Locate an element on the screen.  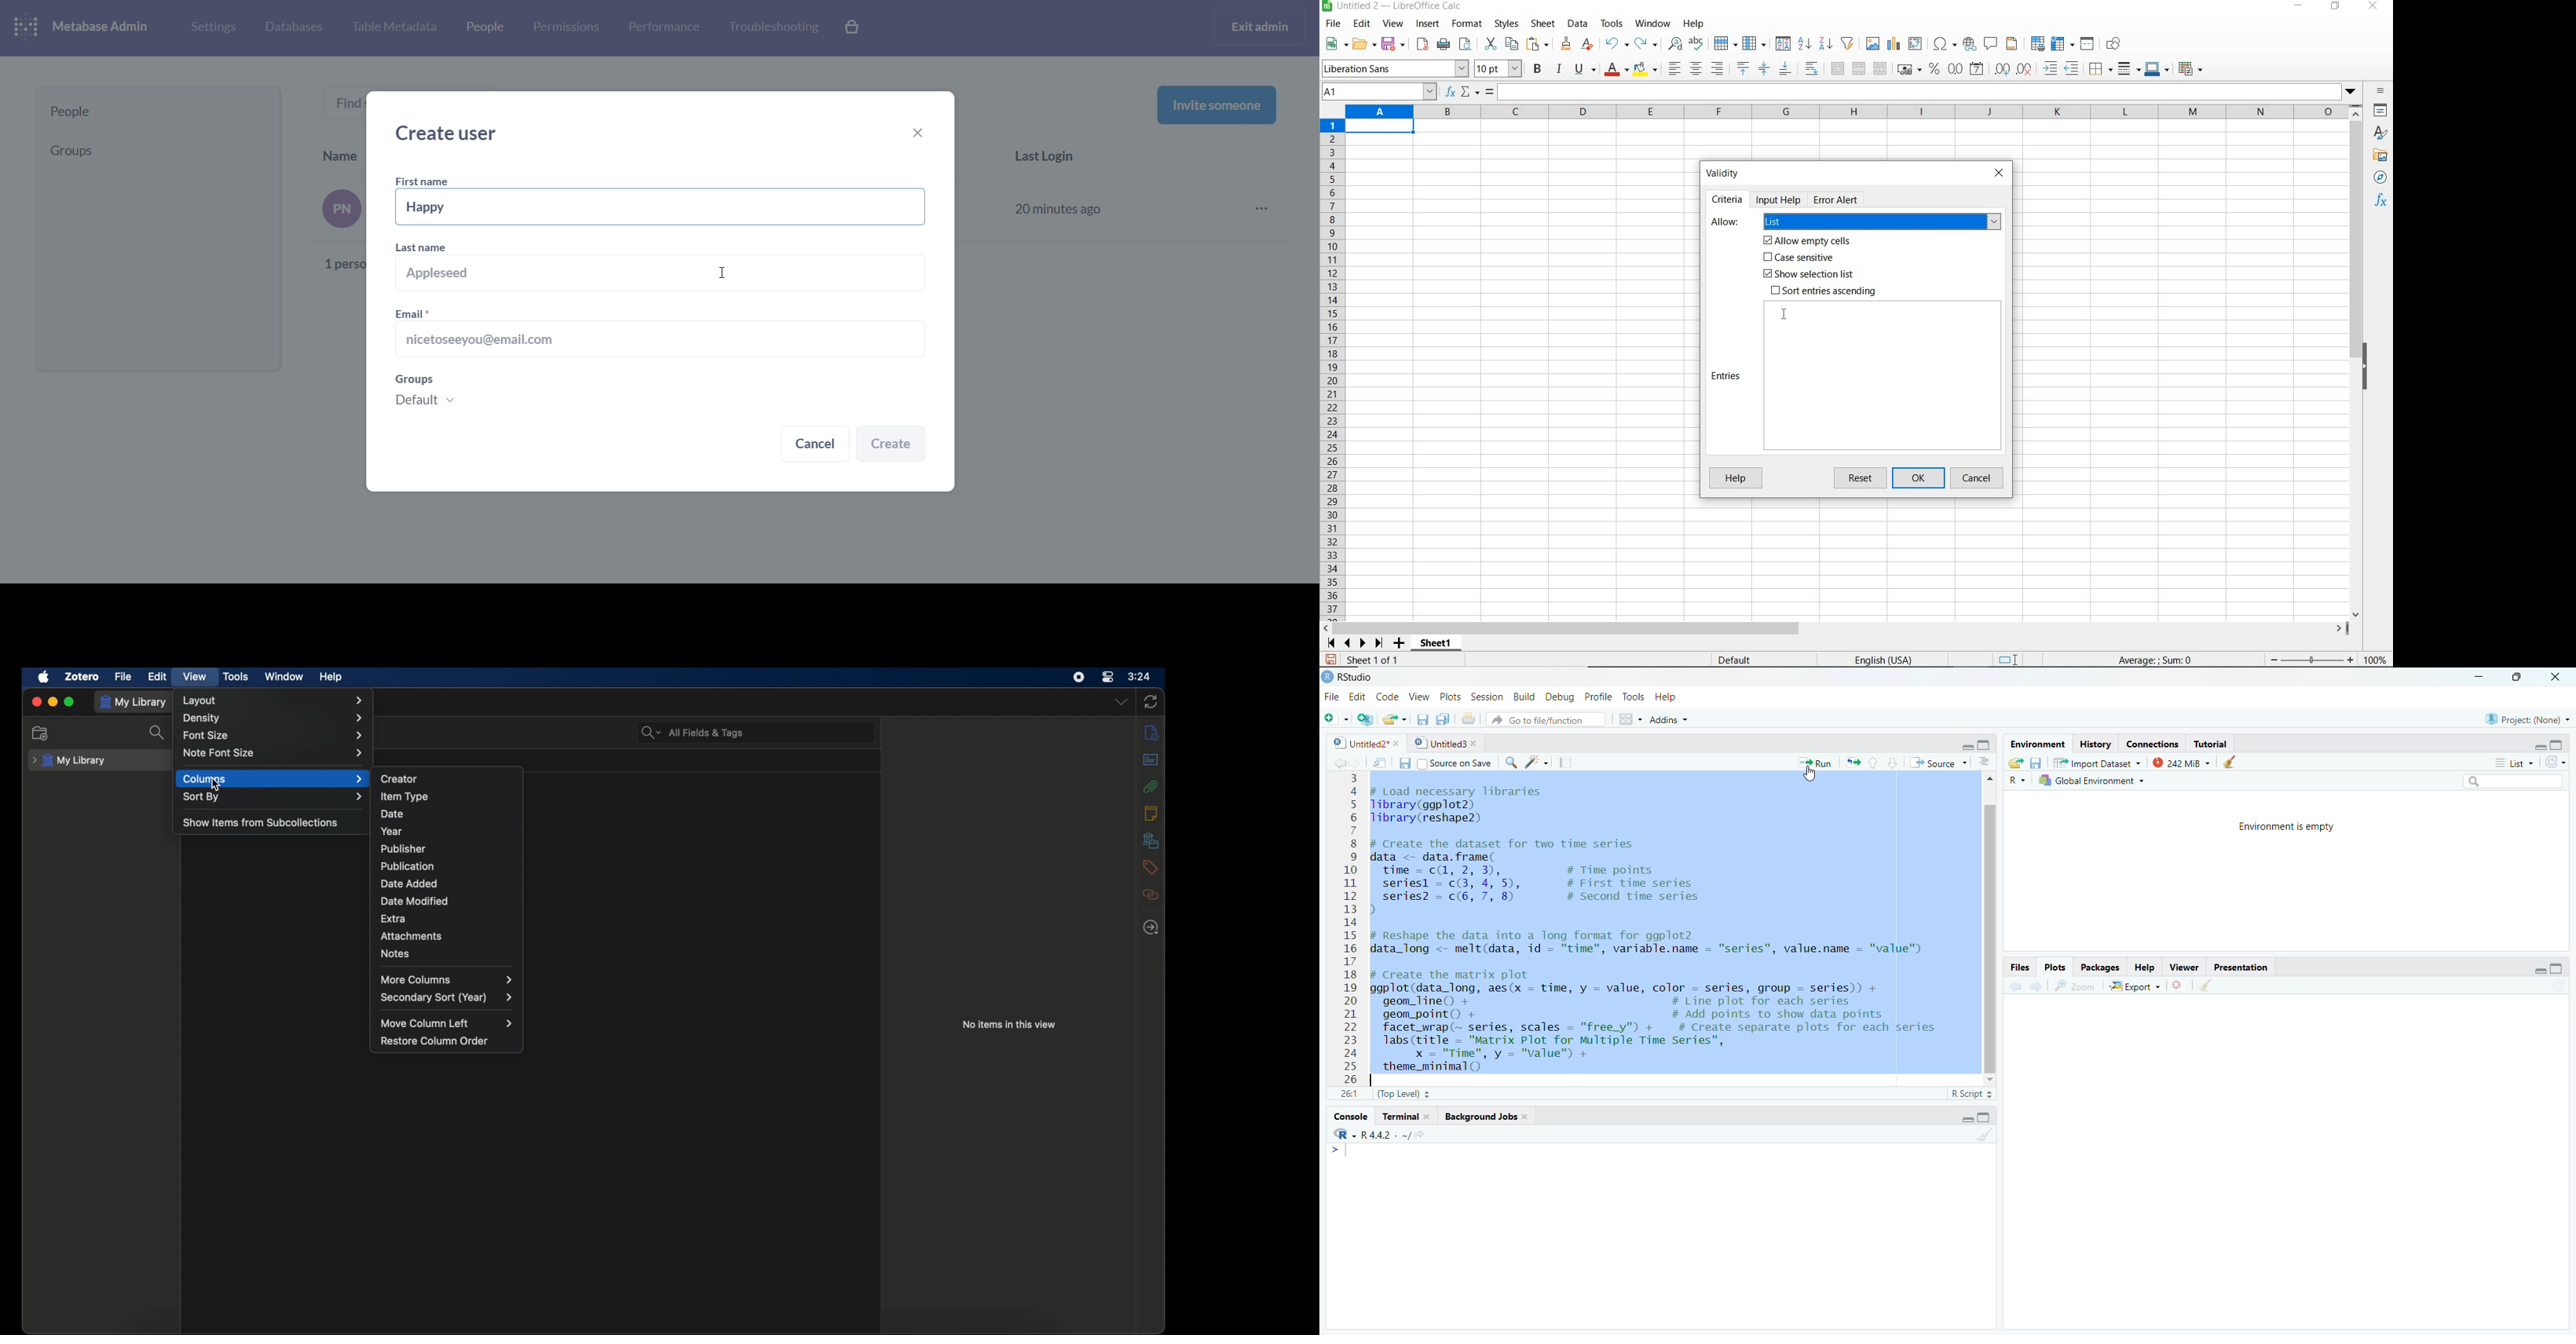
minimize is located at coordinates (1965, 1120).